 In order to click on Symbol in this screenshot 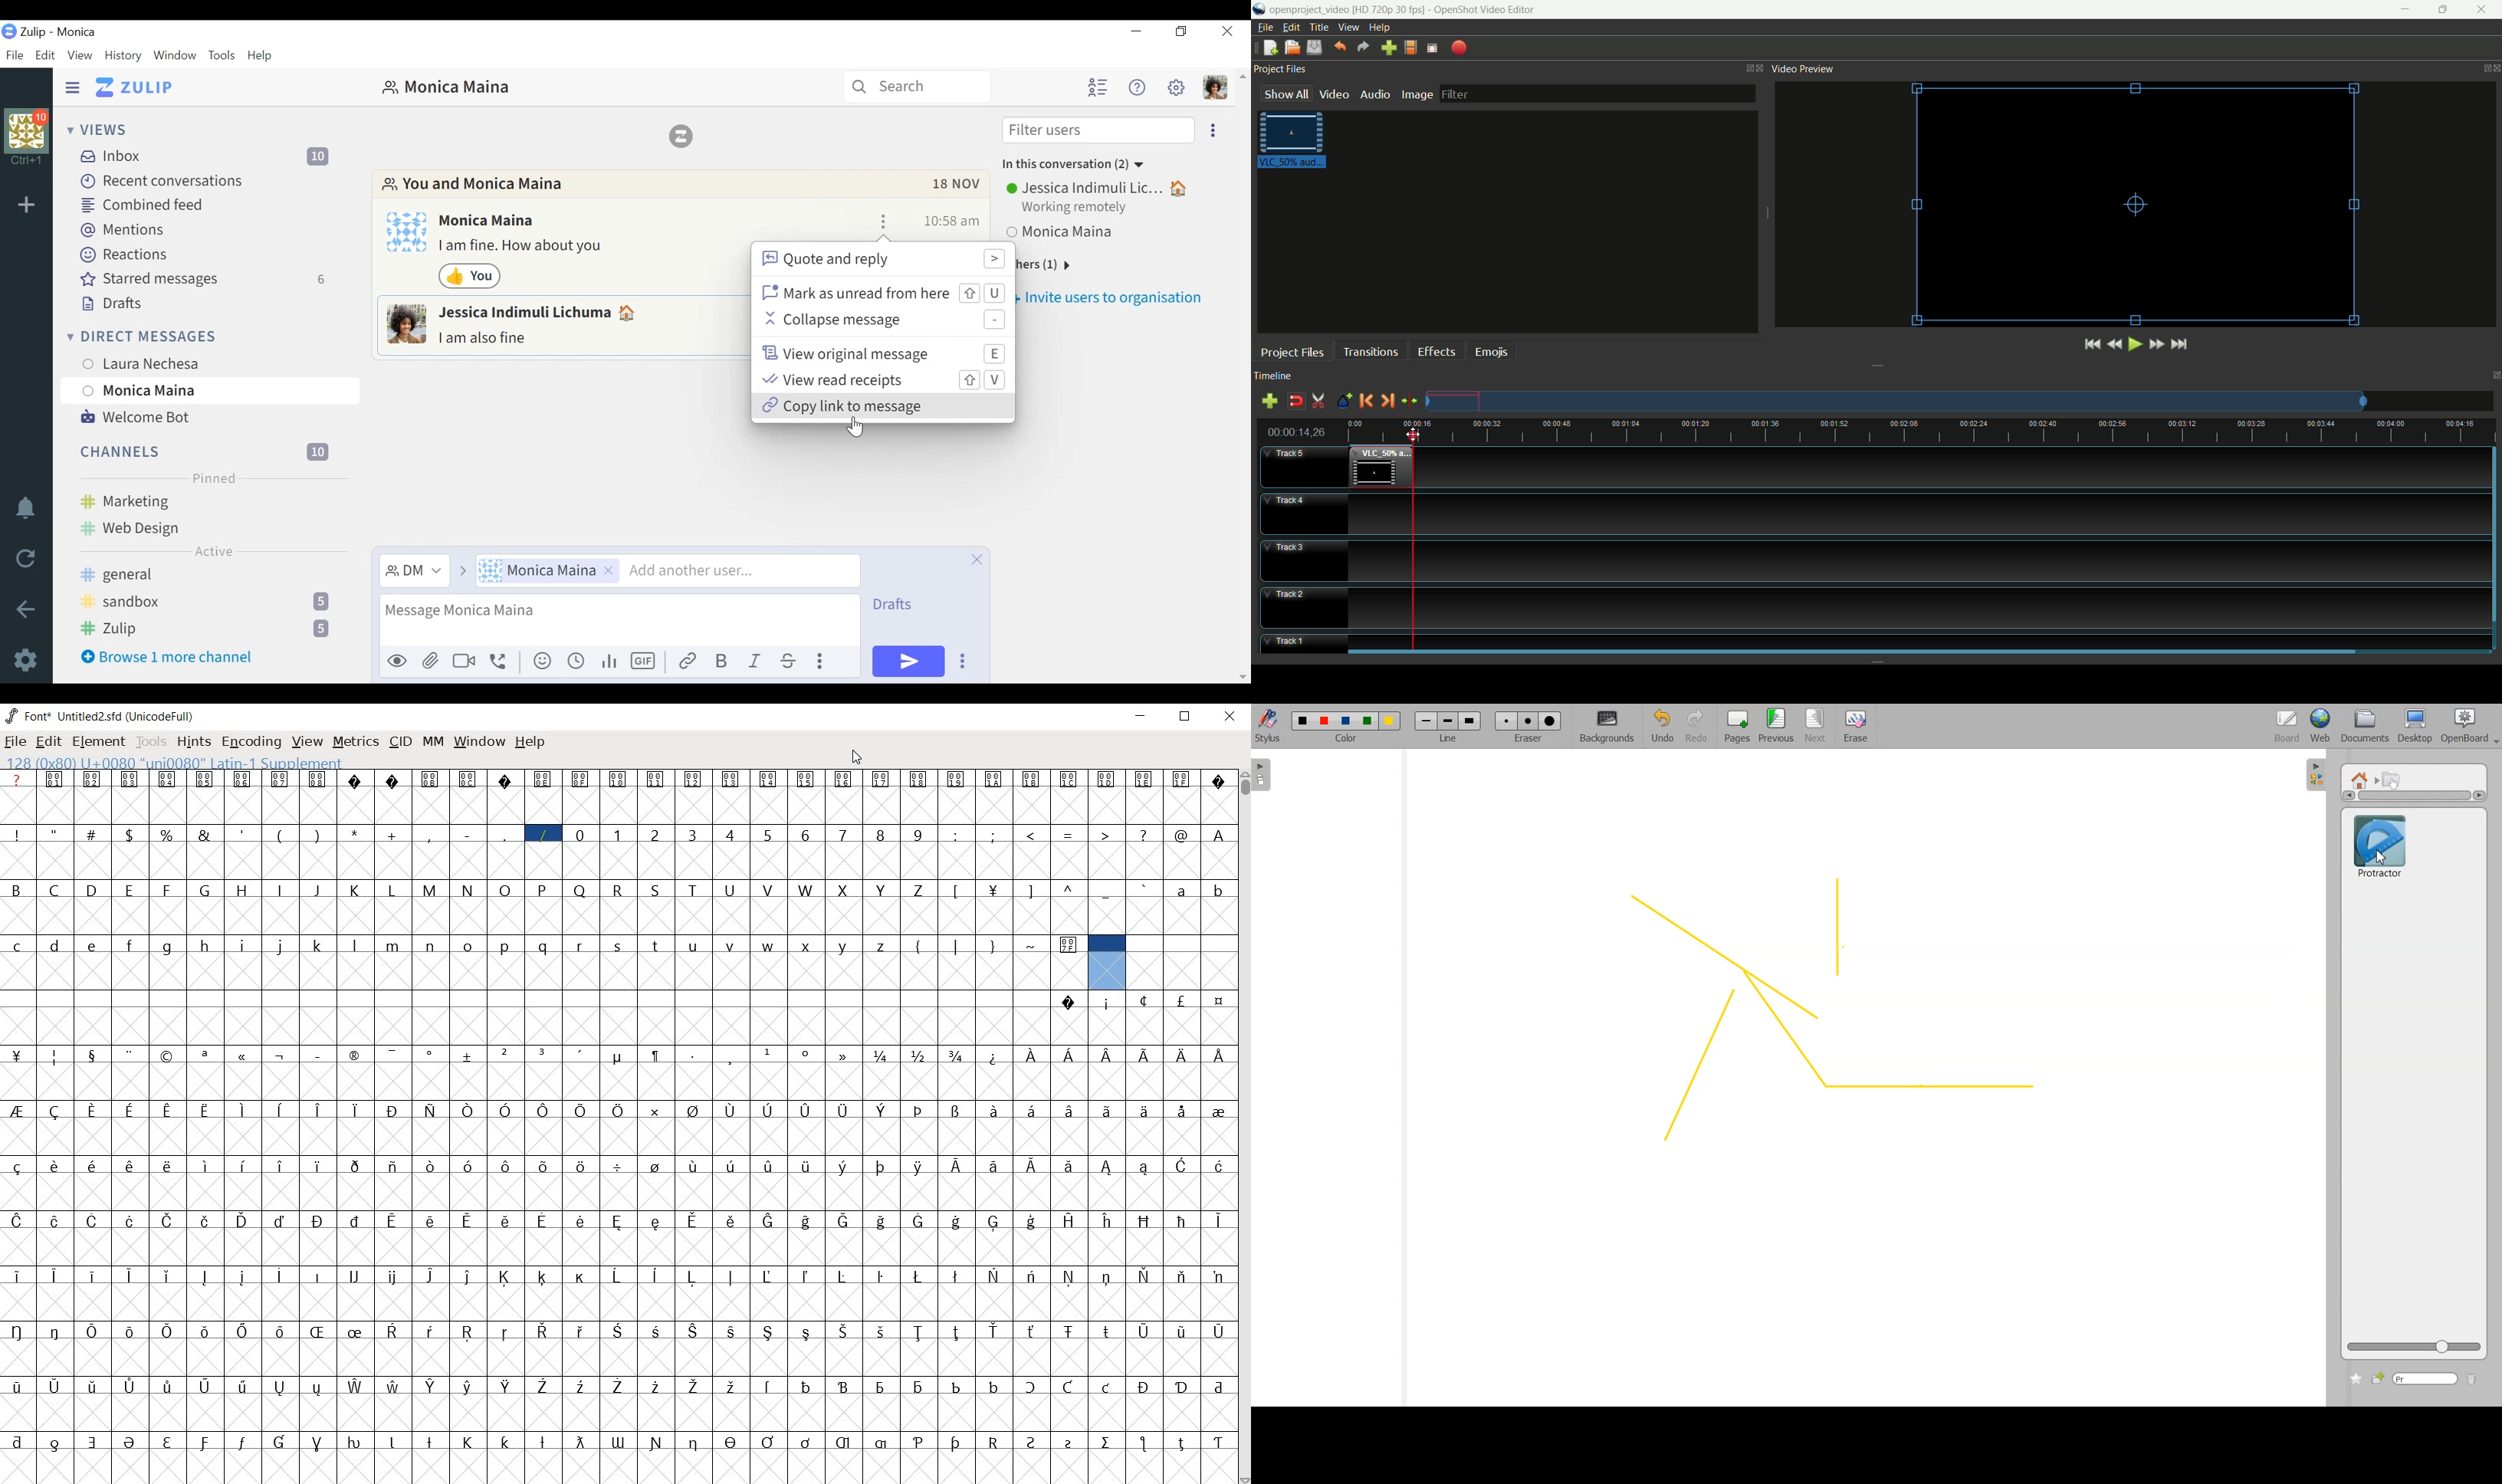, I will do `click(921, 1276)`.